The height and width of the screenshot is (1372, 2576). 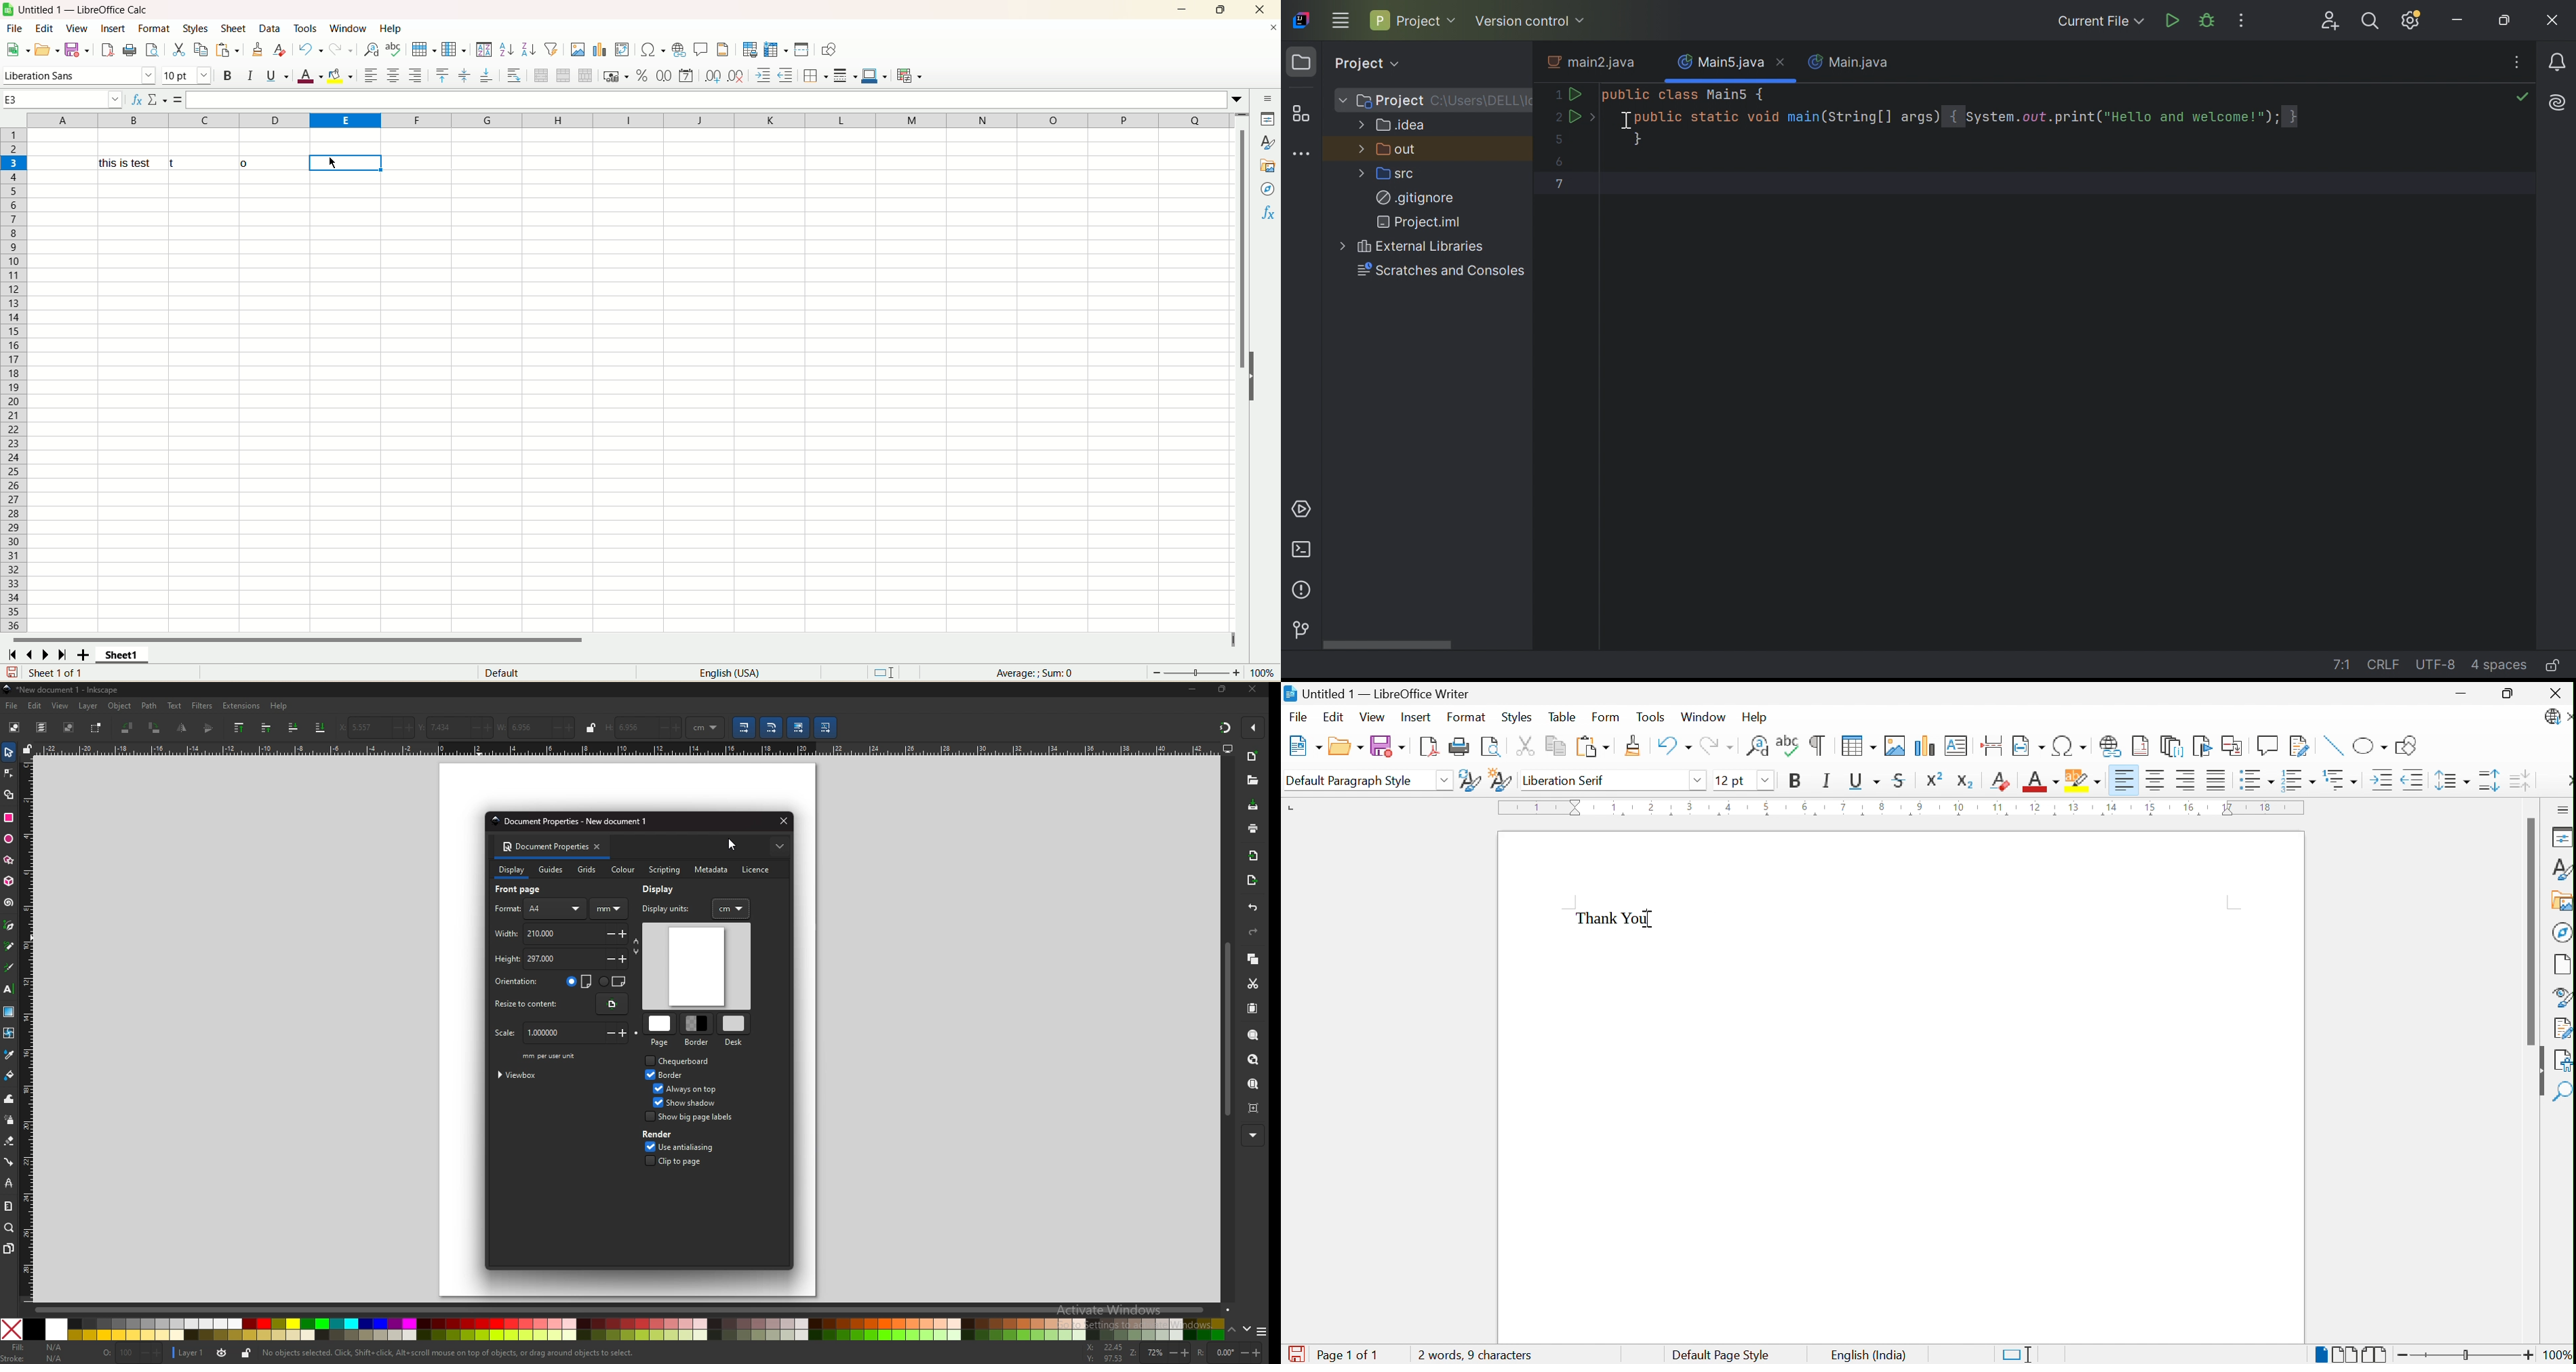 I want to click on -, so click(x=1169, y=1352).